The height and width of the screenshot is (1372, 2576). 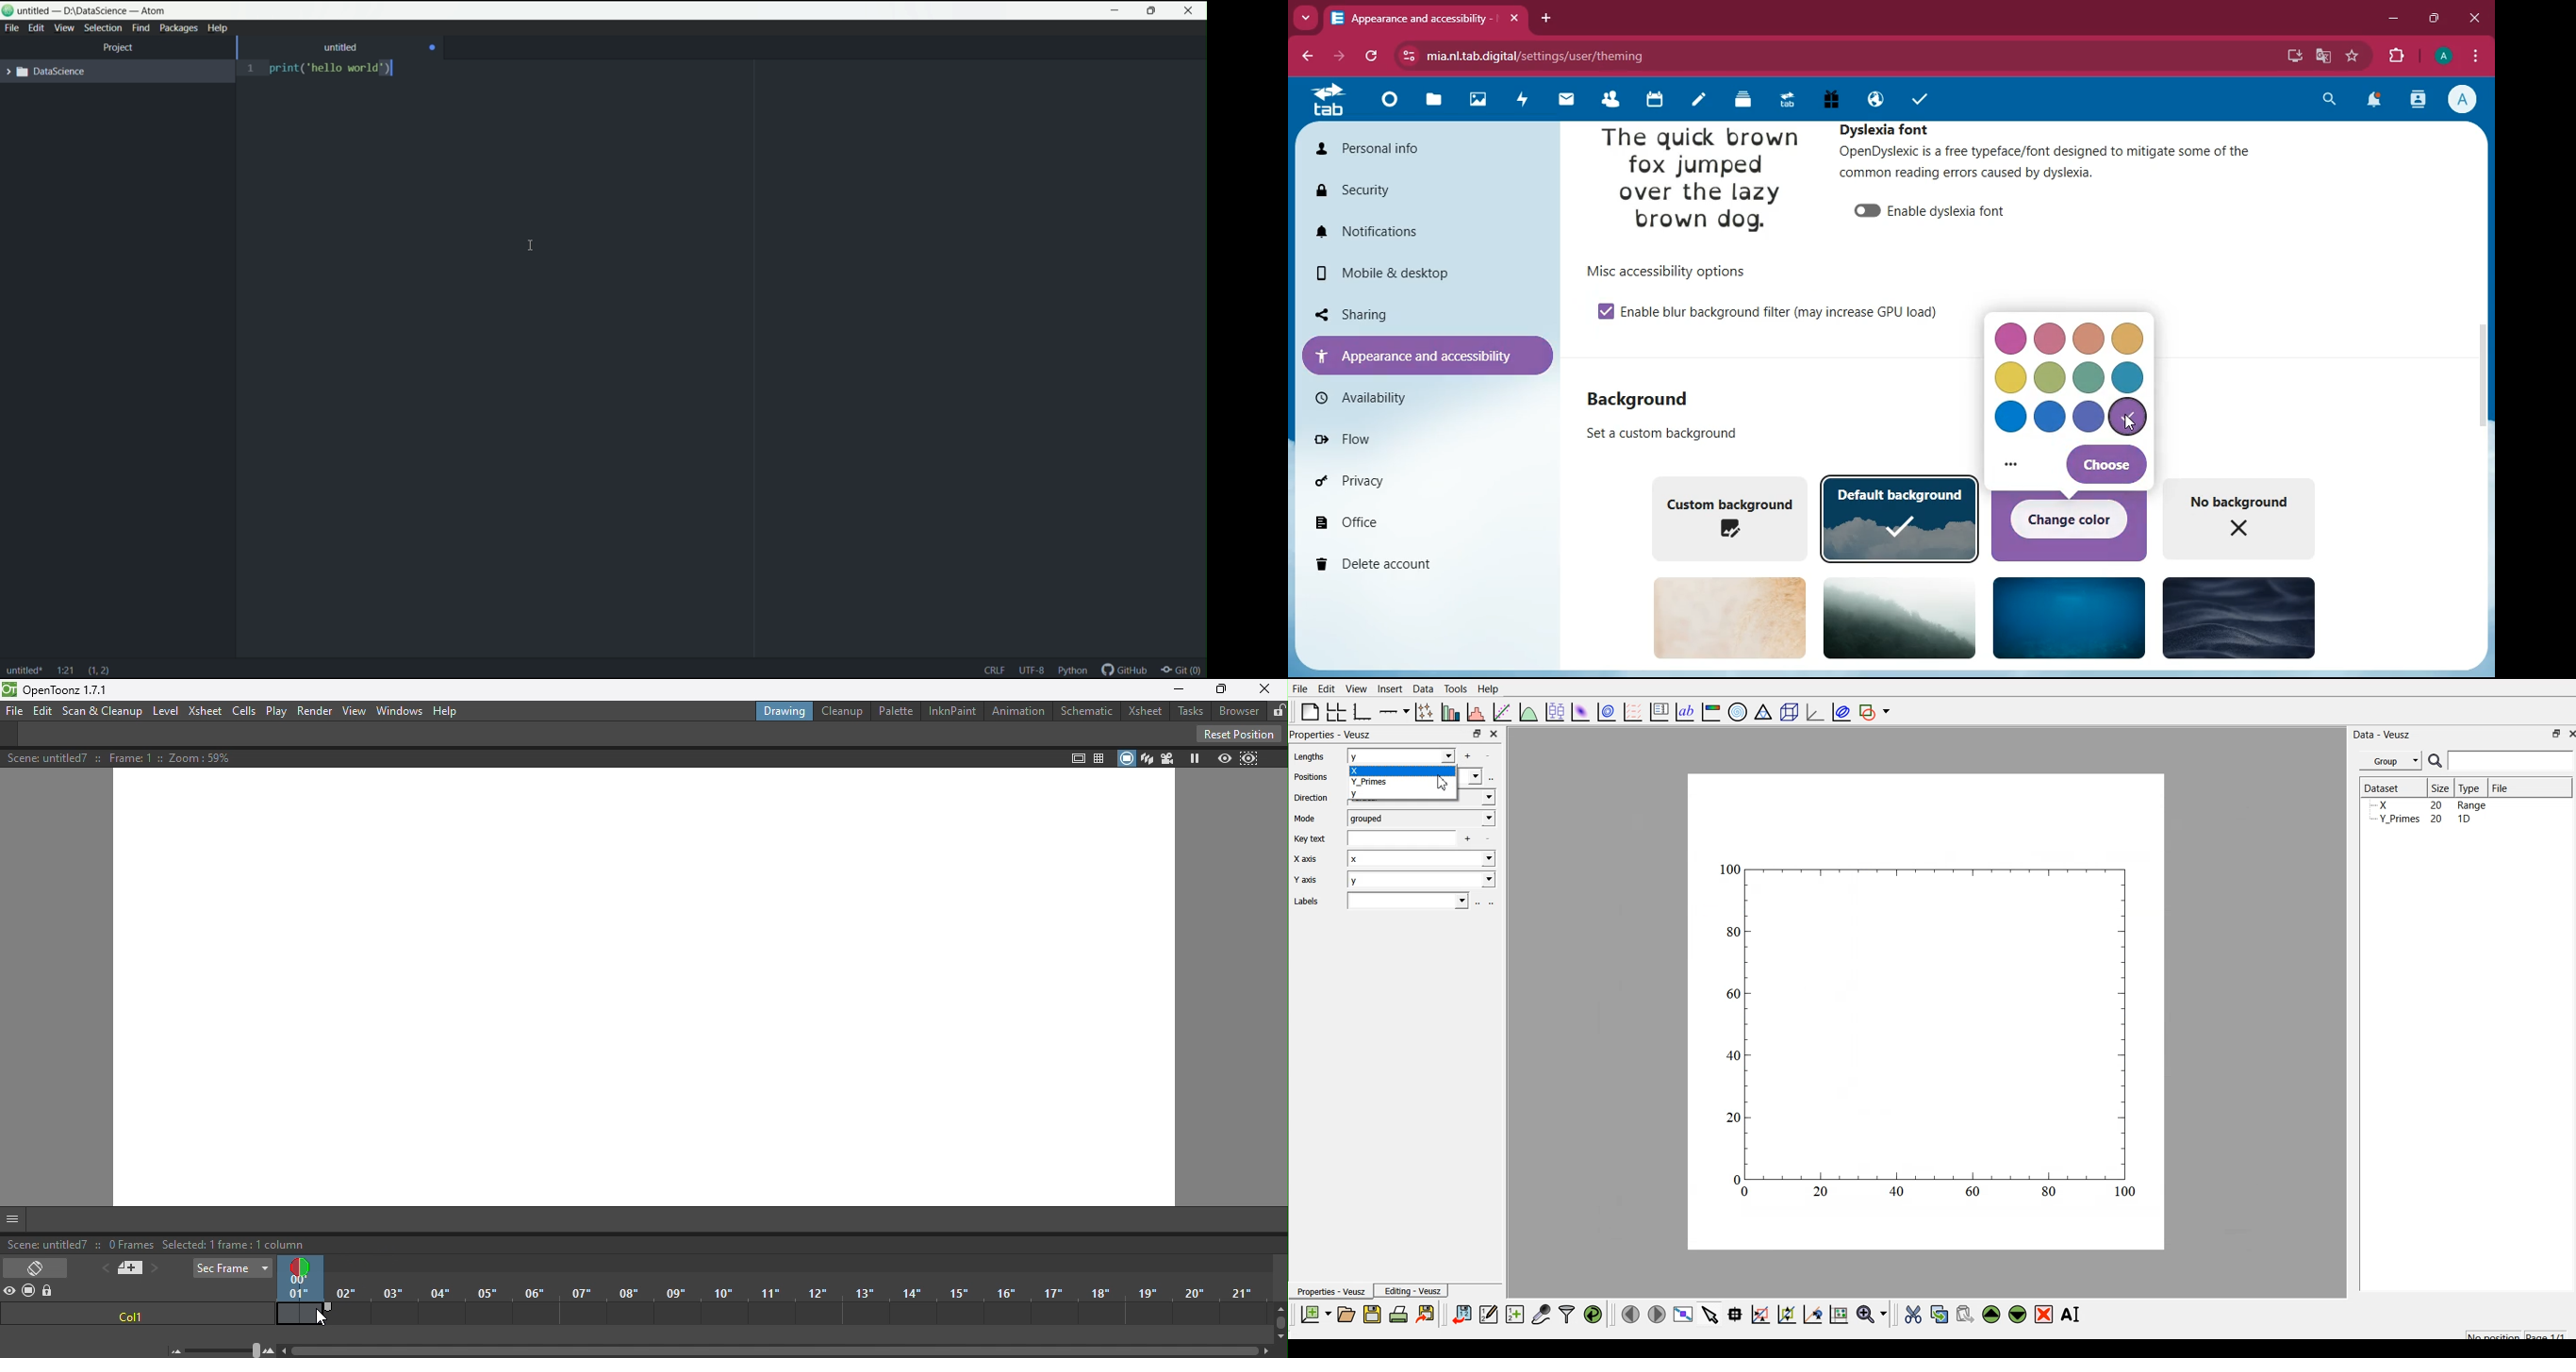 What do you see at coordinates (1786, 100) in the screenshot?
I see `tab` at bounding box center [1786, 100].